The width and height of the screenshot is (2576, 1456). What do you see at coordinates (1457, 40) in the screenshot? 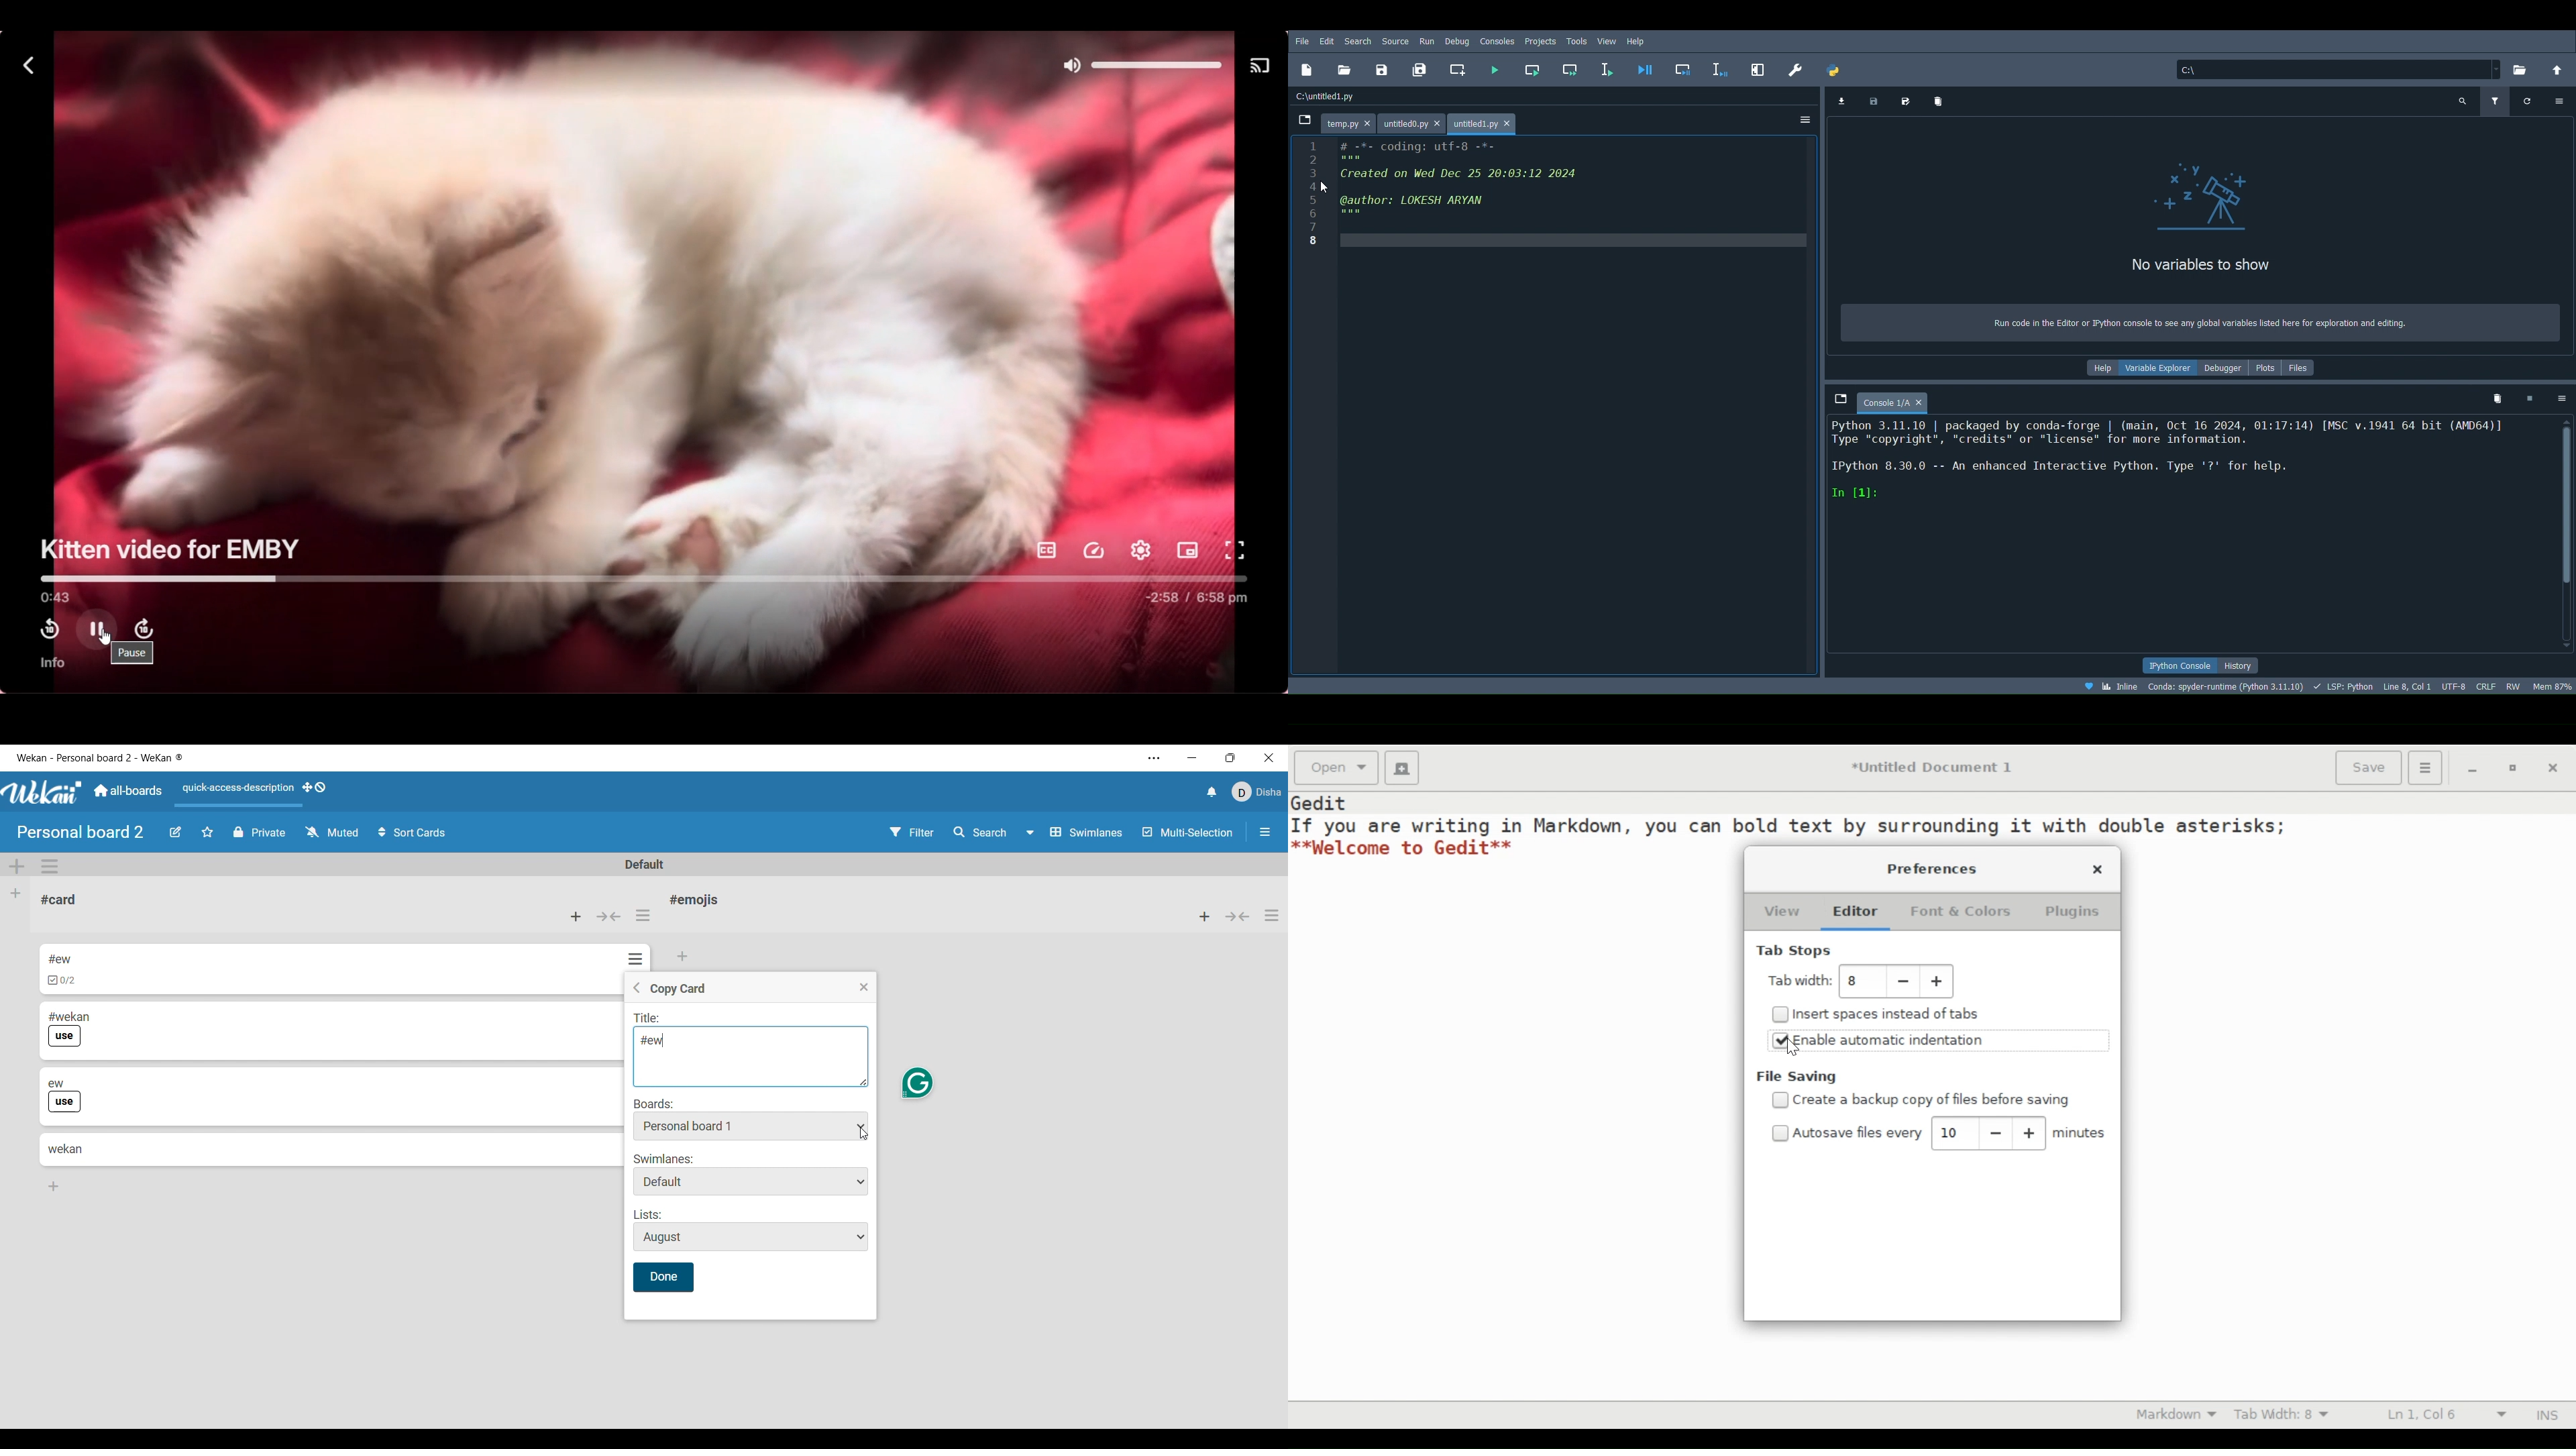
I see `Debug` at bounding box center [1457, 40].